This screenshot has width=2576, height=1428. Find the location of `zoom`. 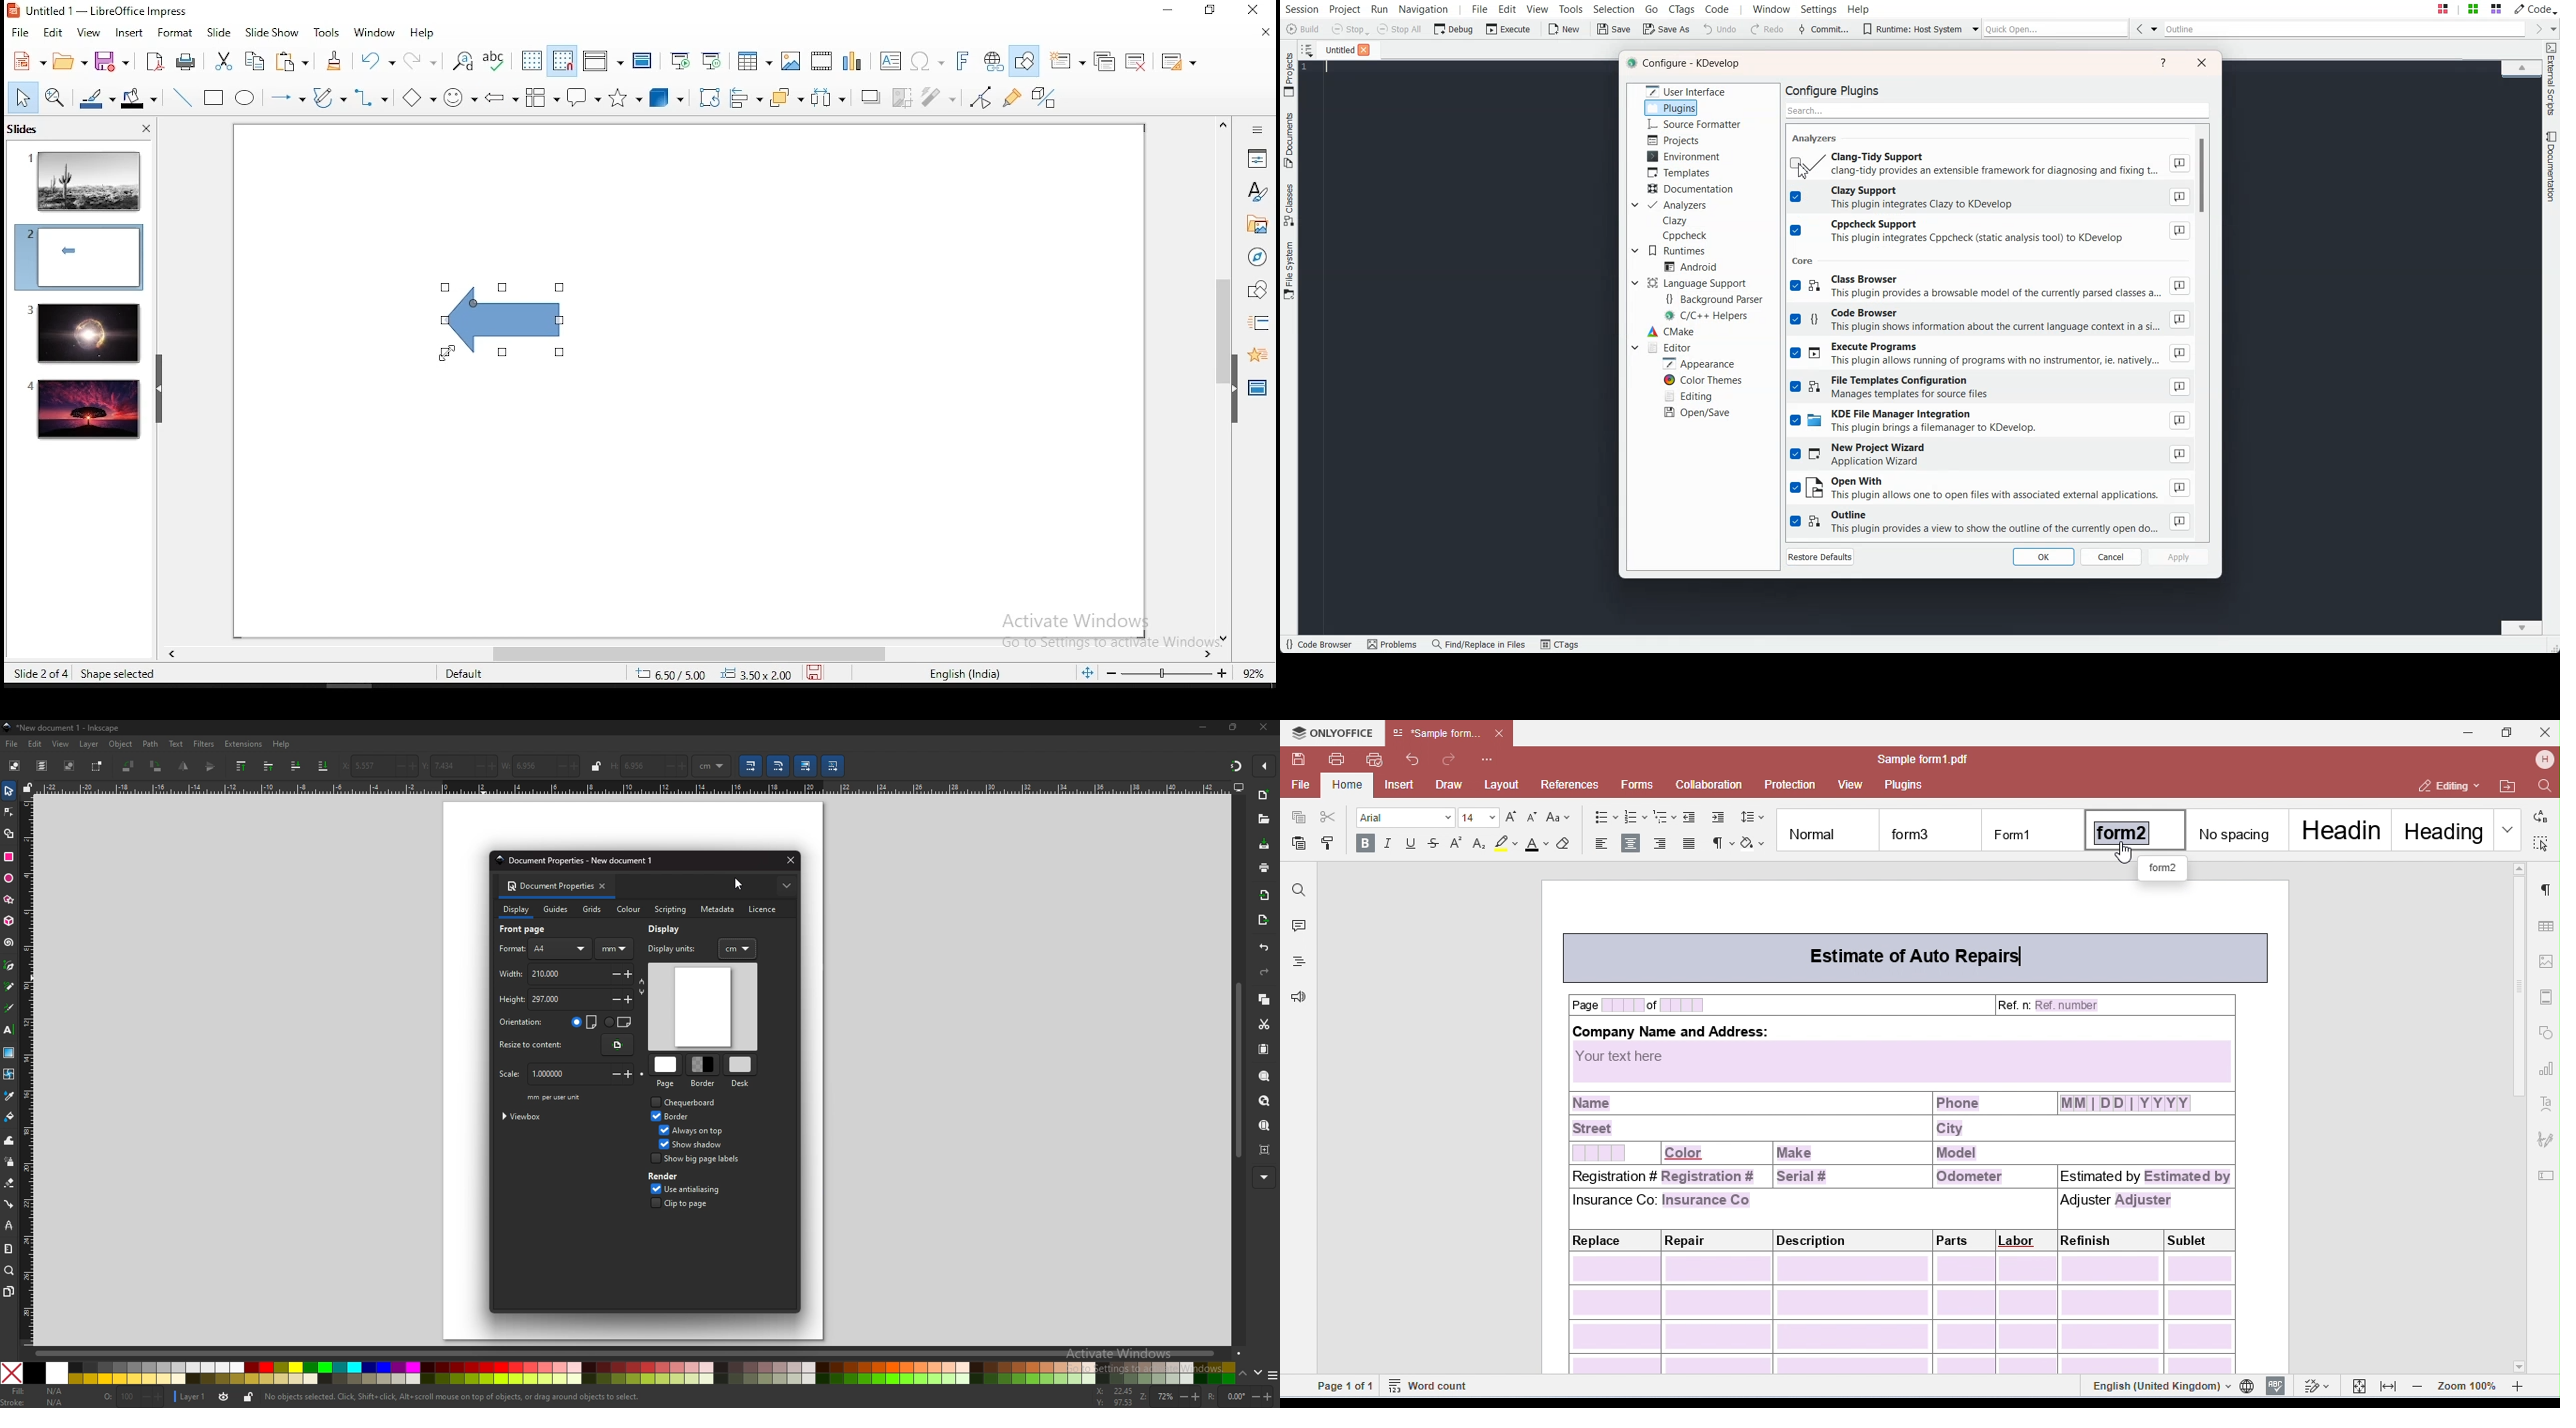

zoom is located at coordinates (9, 1271).